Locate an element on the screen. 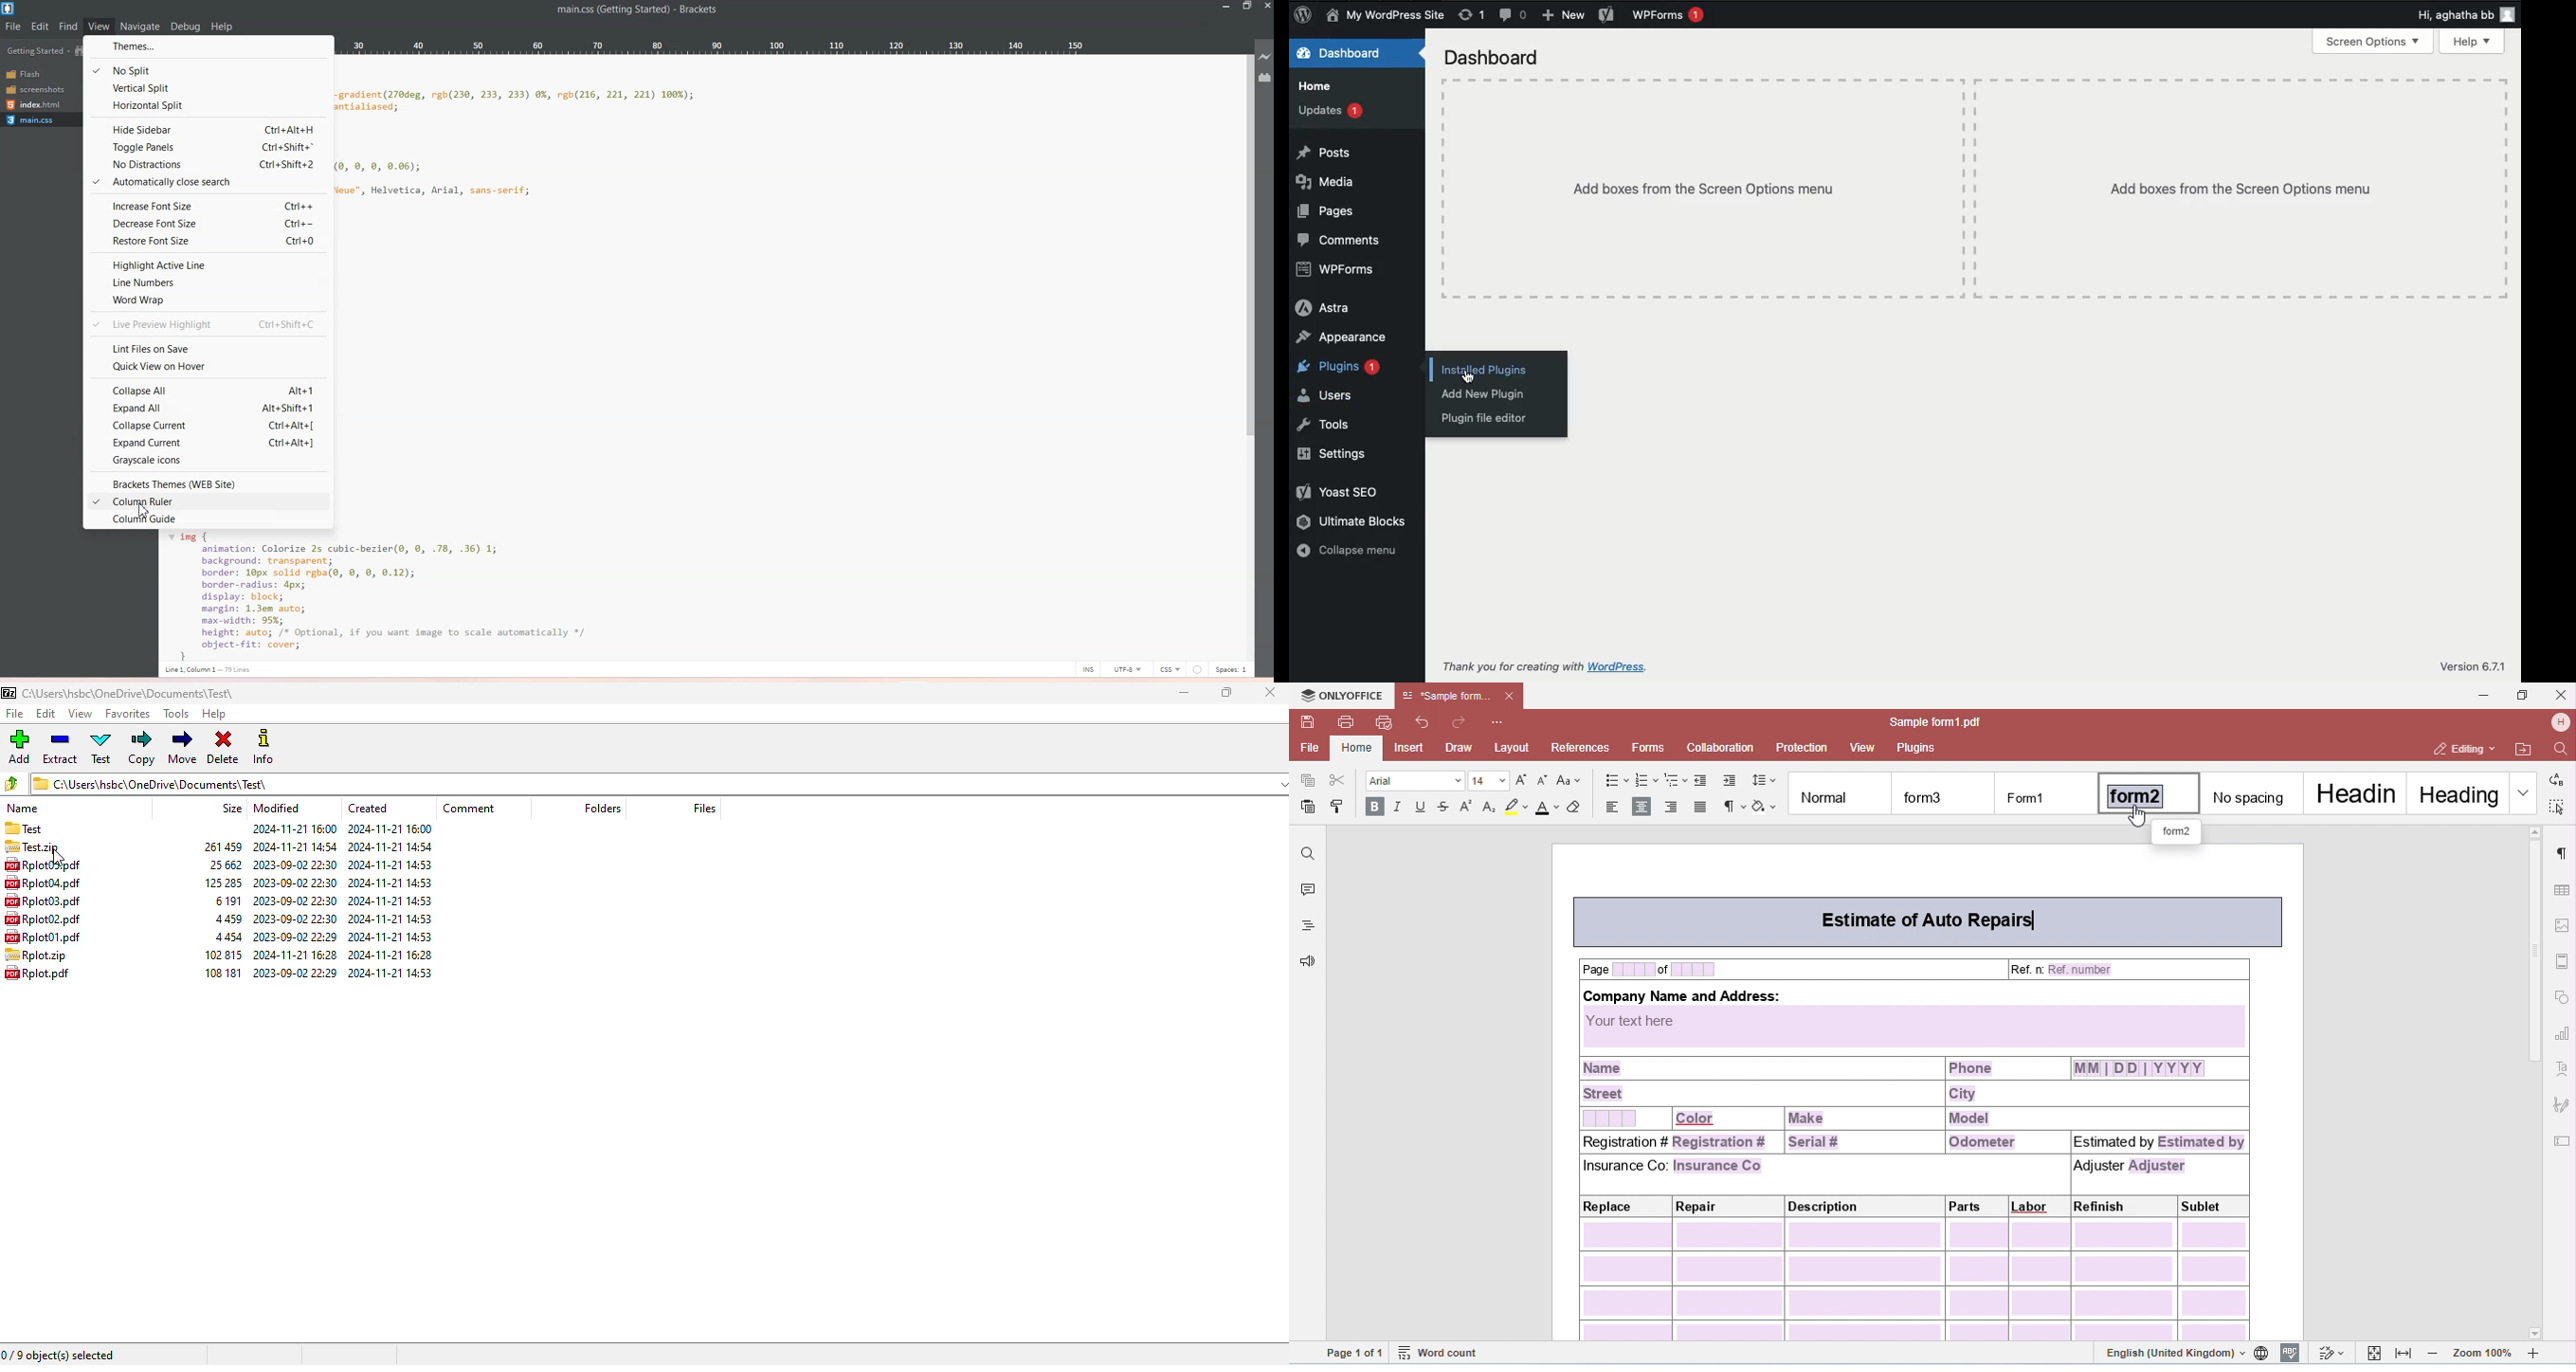  Revisions is located at coordinates (1470, 15).